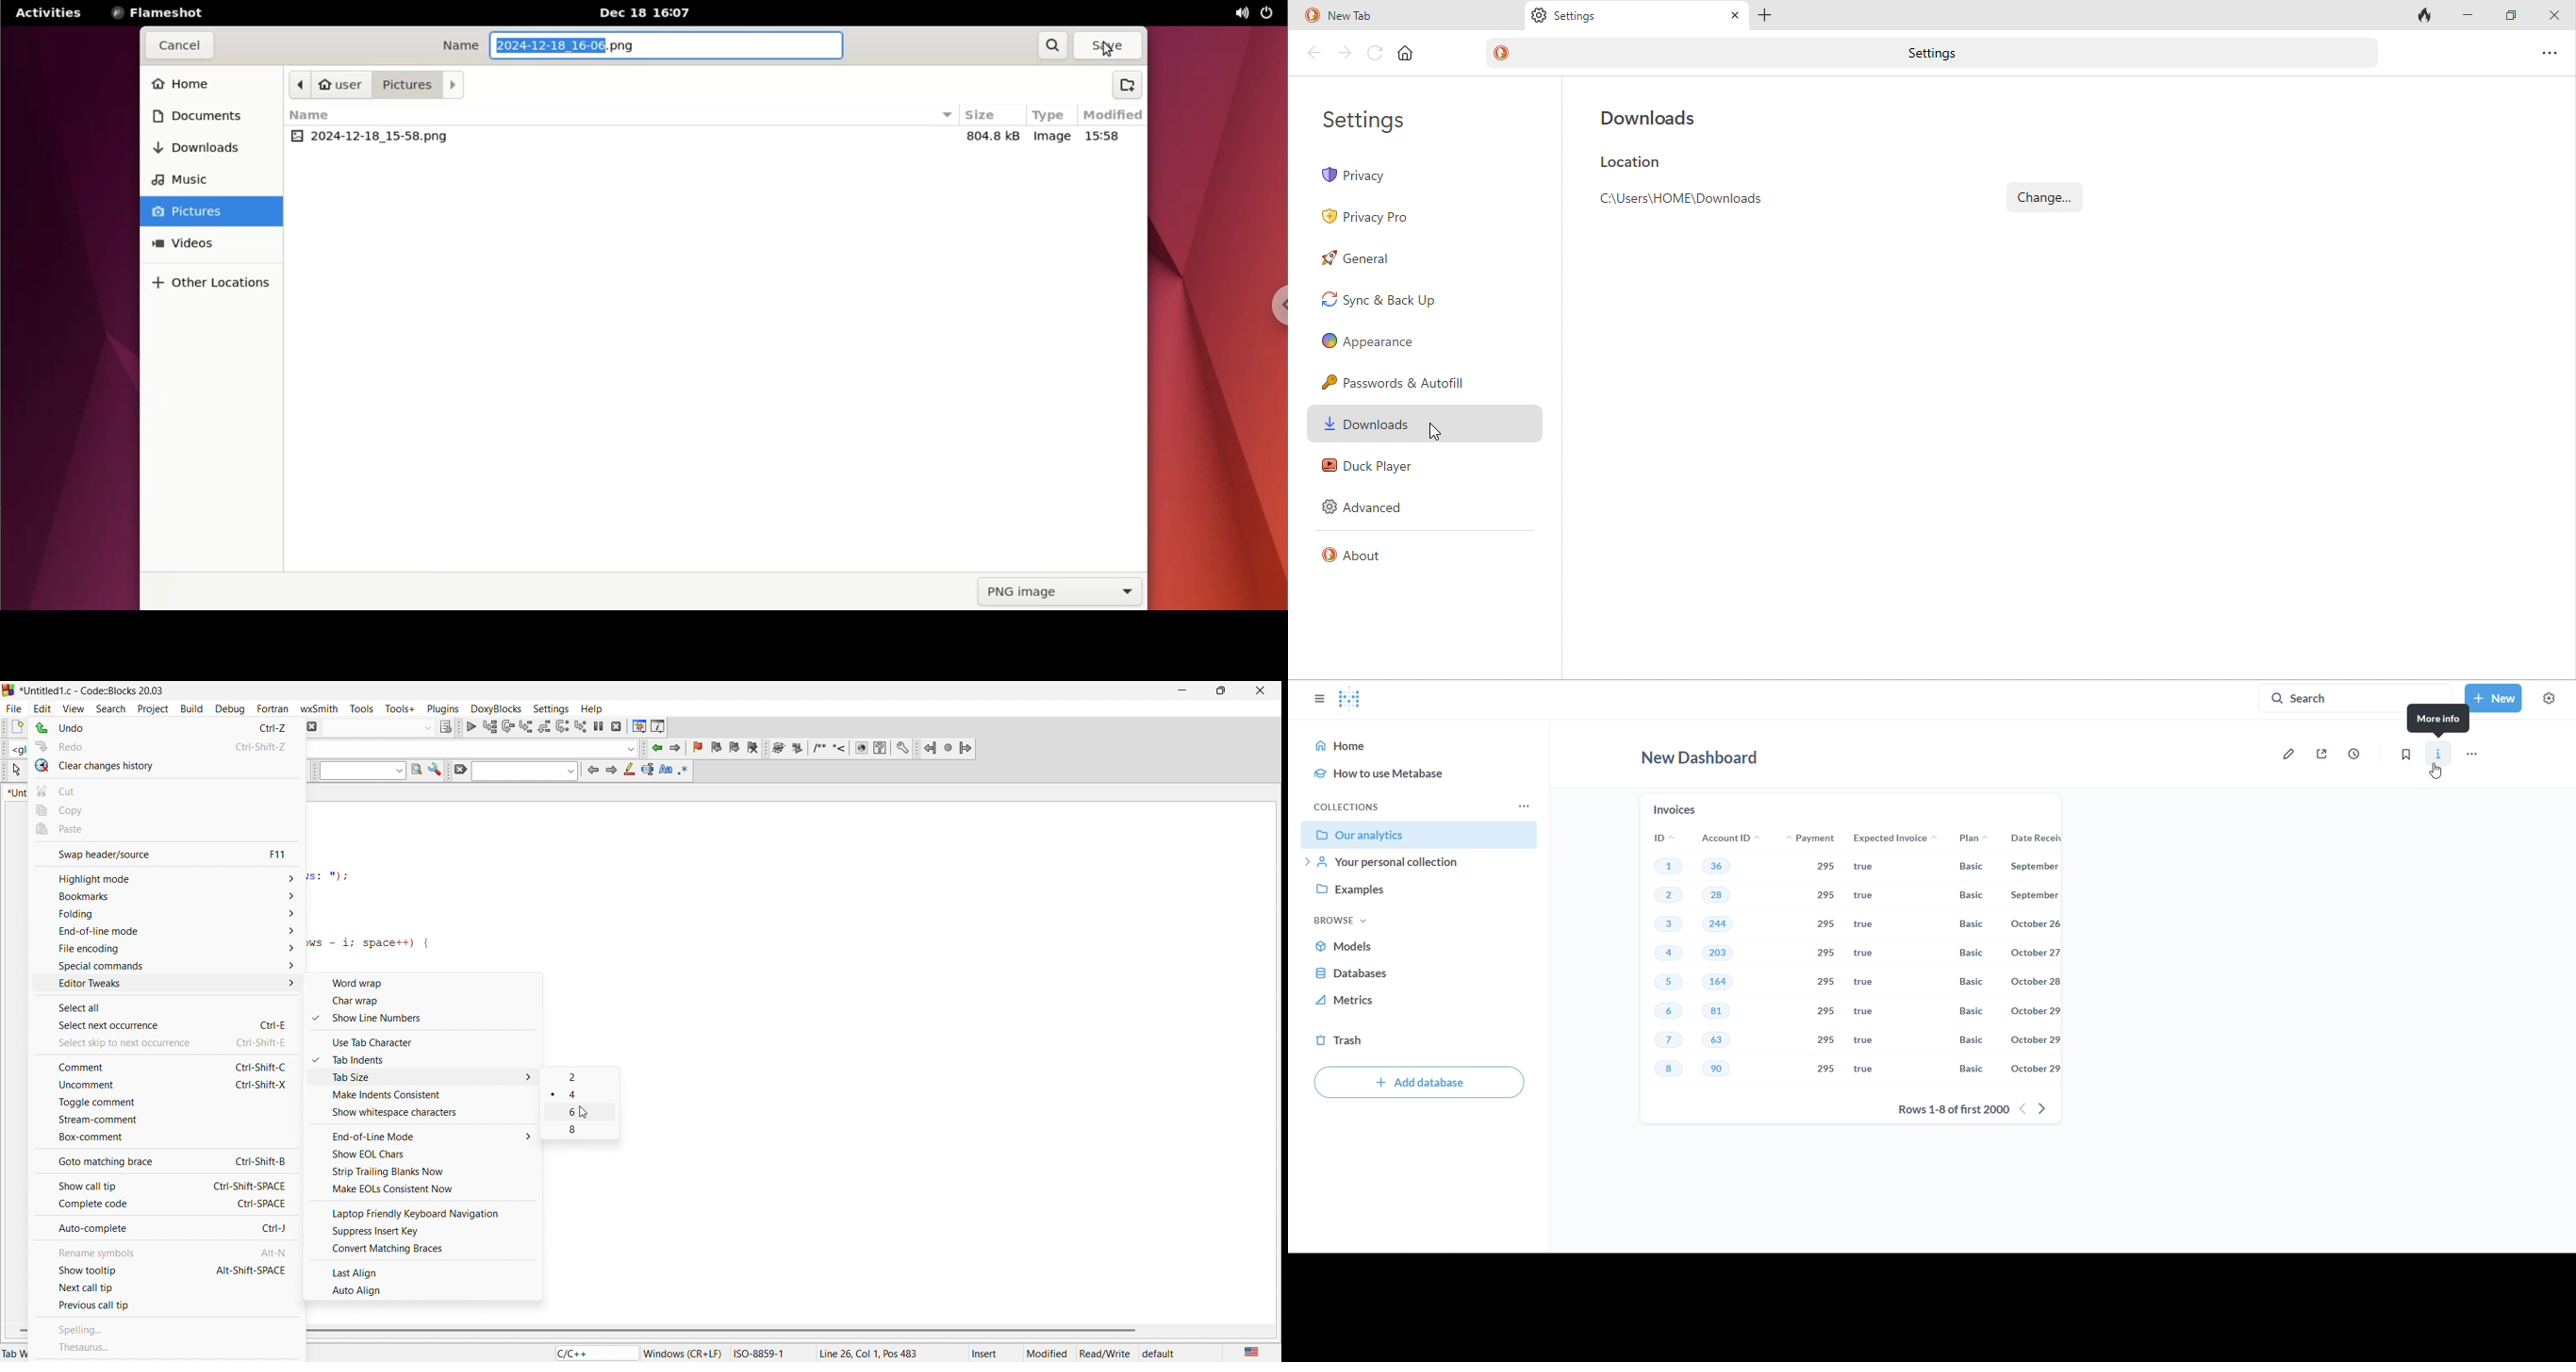 The height and width of the screenshot is (1372, 2576). What do you see at coordinates (668, 771) in the screenshot?
I see `icon` at bounding box center [668, 771].